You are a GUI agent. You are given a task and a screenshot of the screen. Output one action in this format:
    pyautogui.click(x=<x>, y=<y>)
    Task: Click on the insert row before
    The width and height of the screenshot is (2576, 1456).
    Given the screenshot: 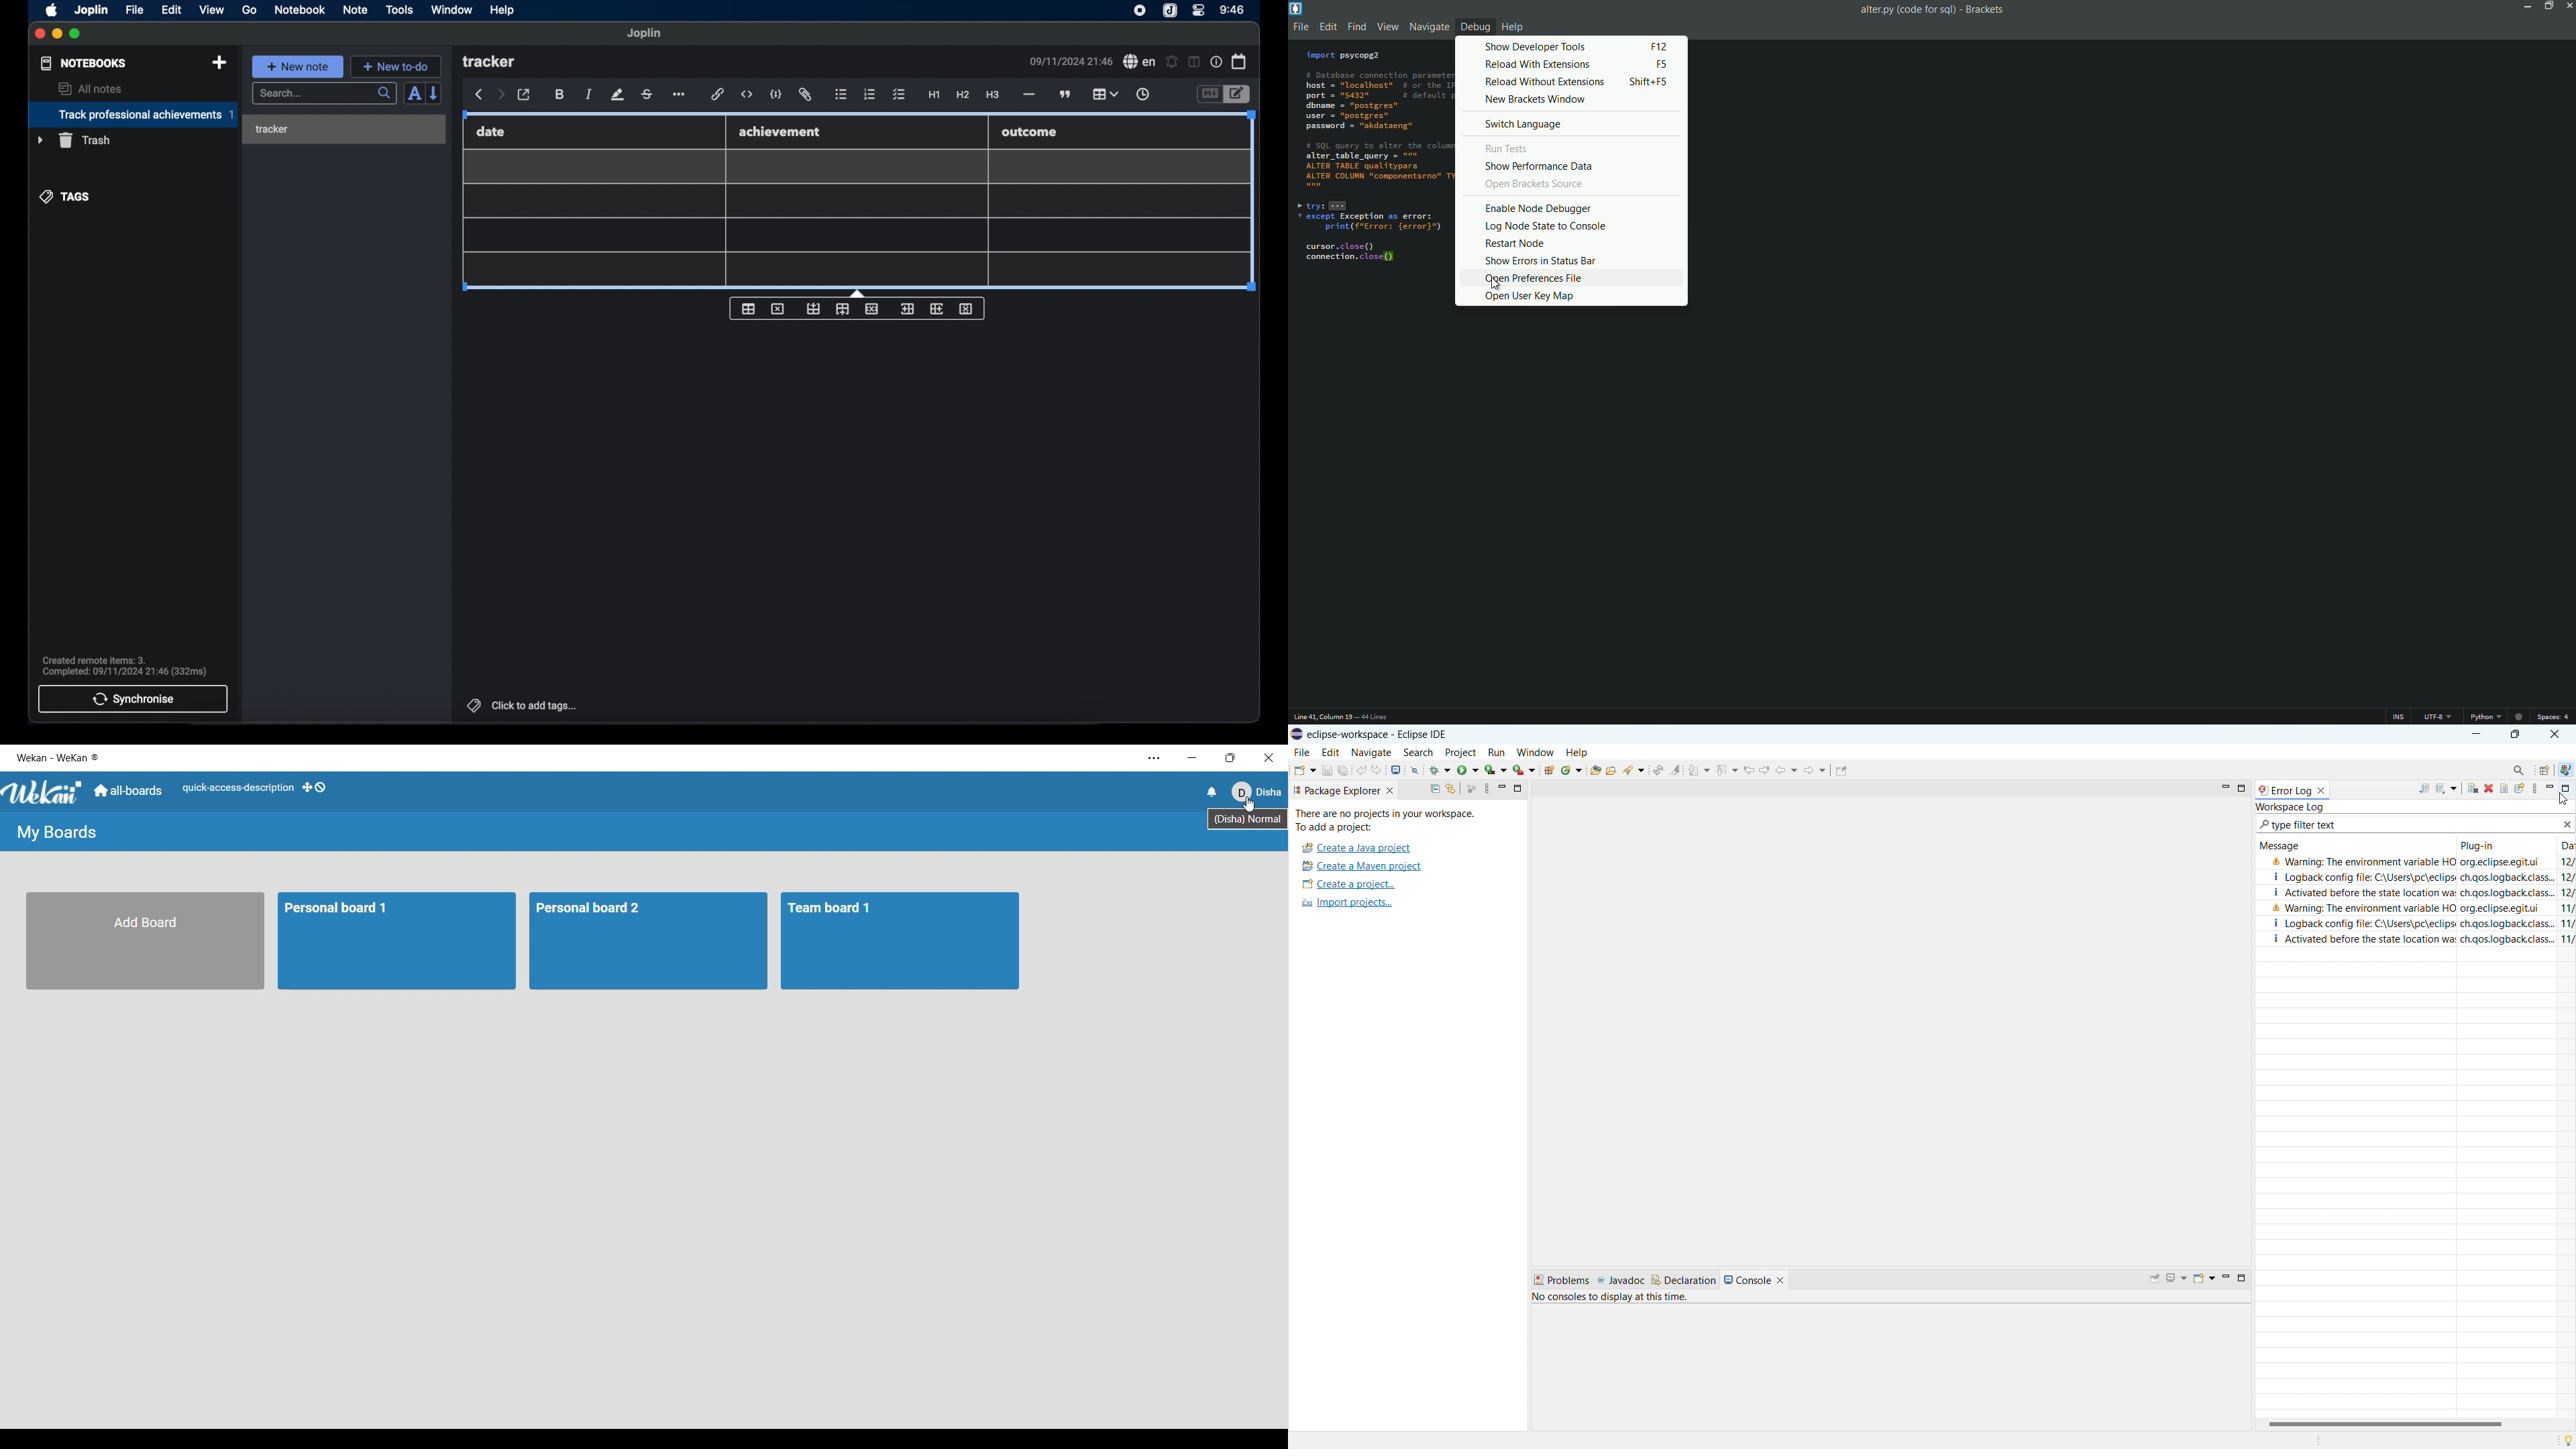 What is the action you would take?
    pyautogui.click(x=813, y=309)
    